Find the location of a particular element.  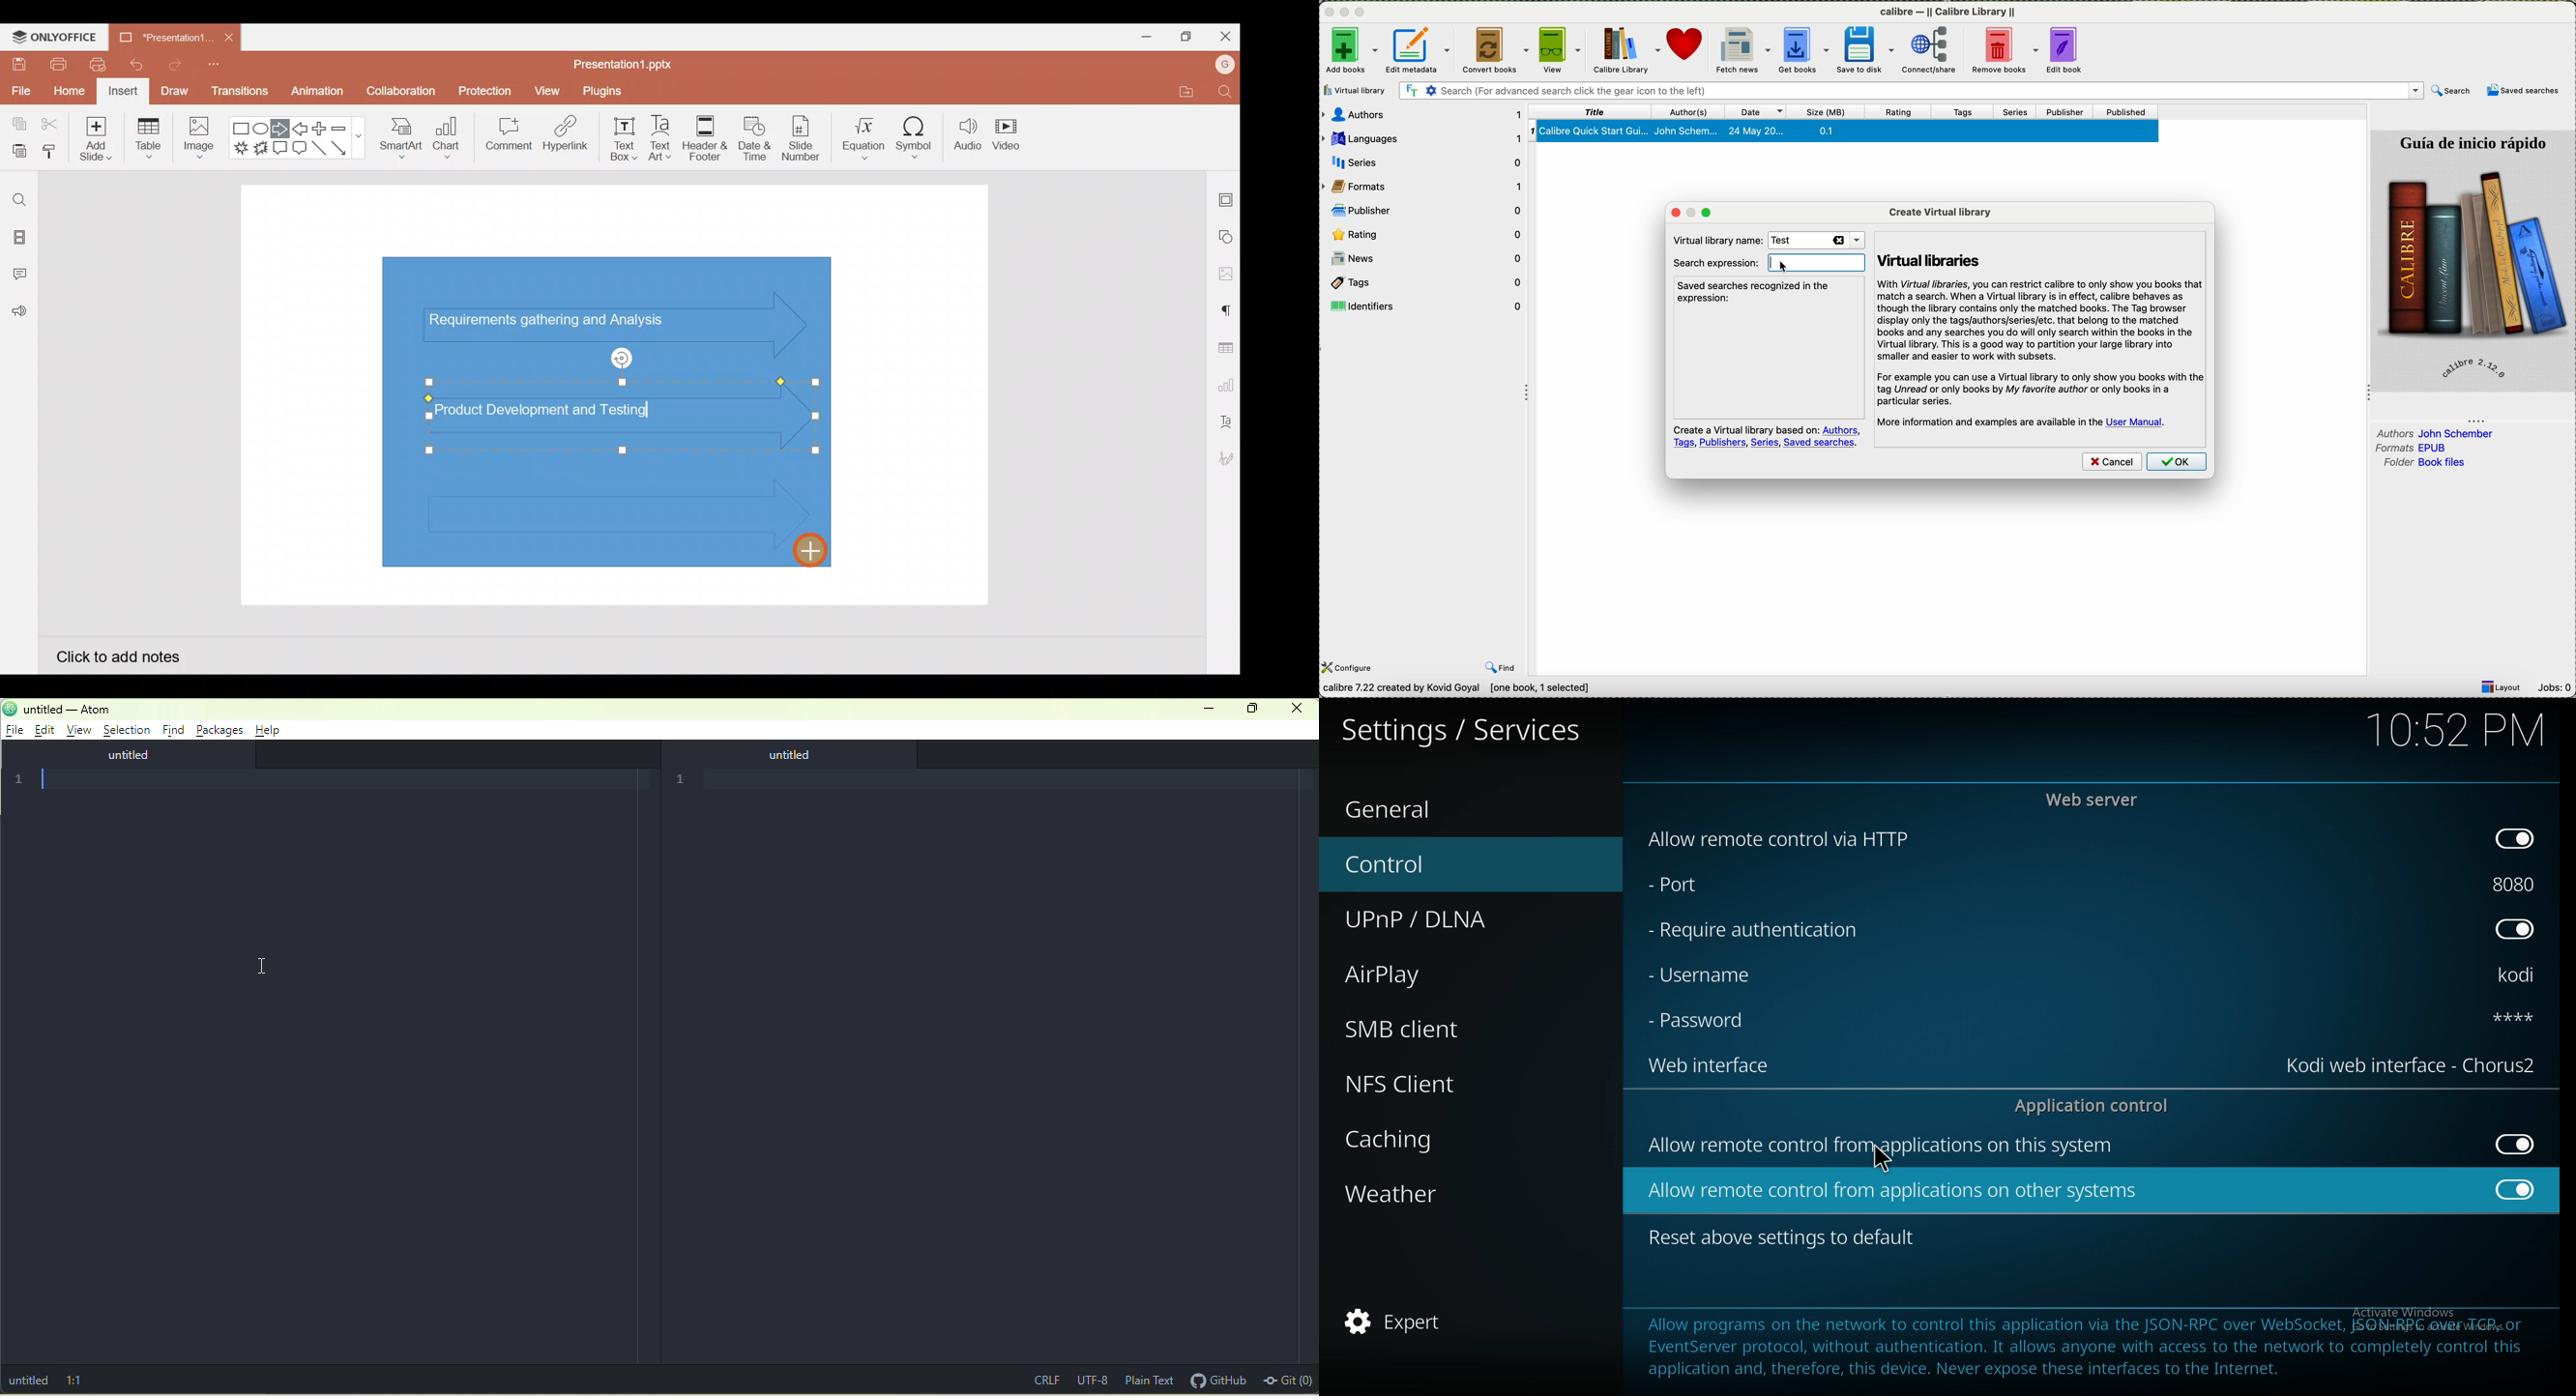

Table settings is located at coordinates (1223, 346).